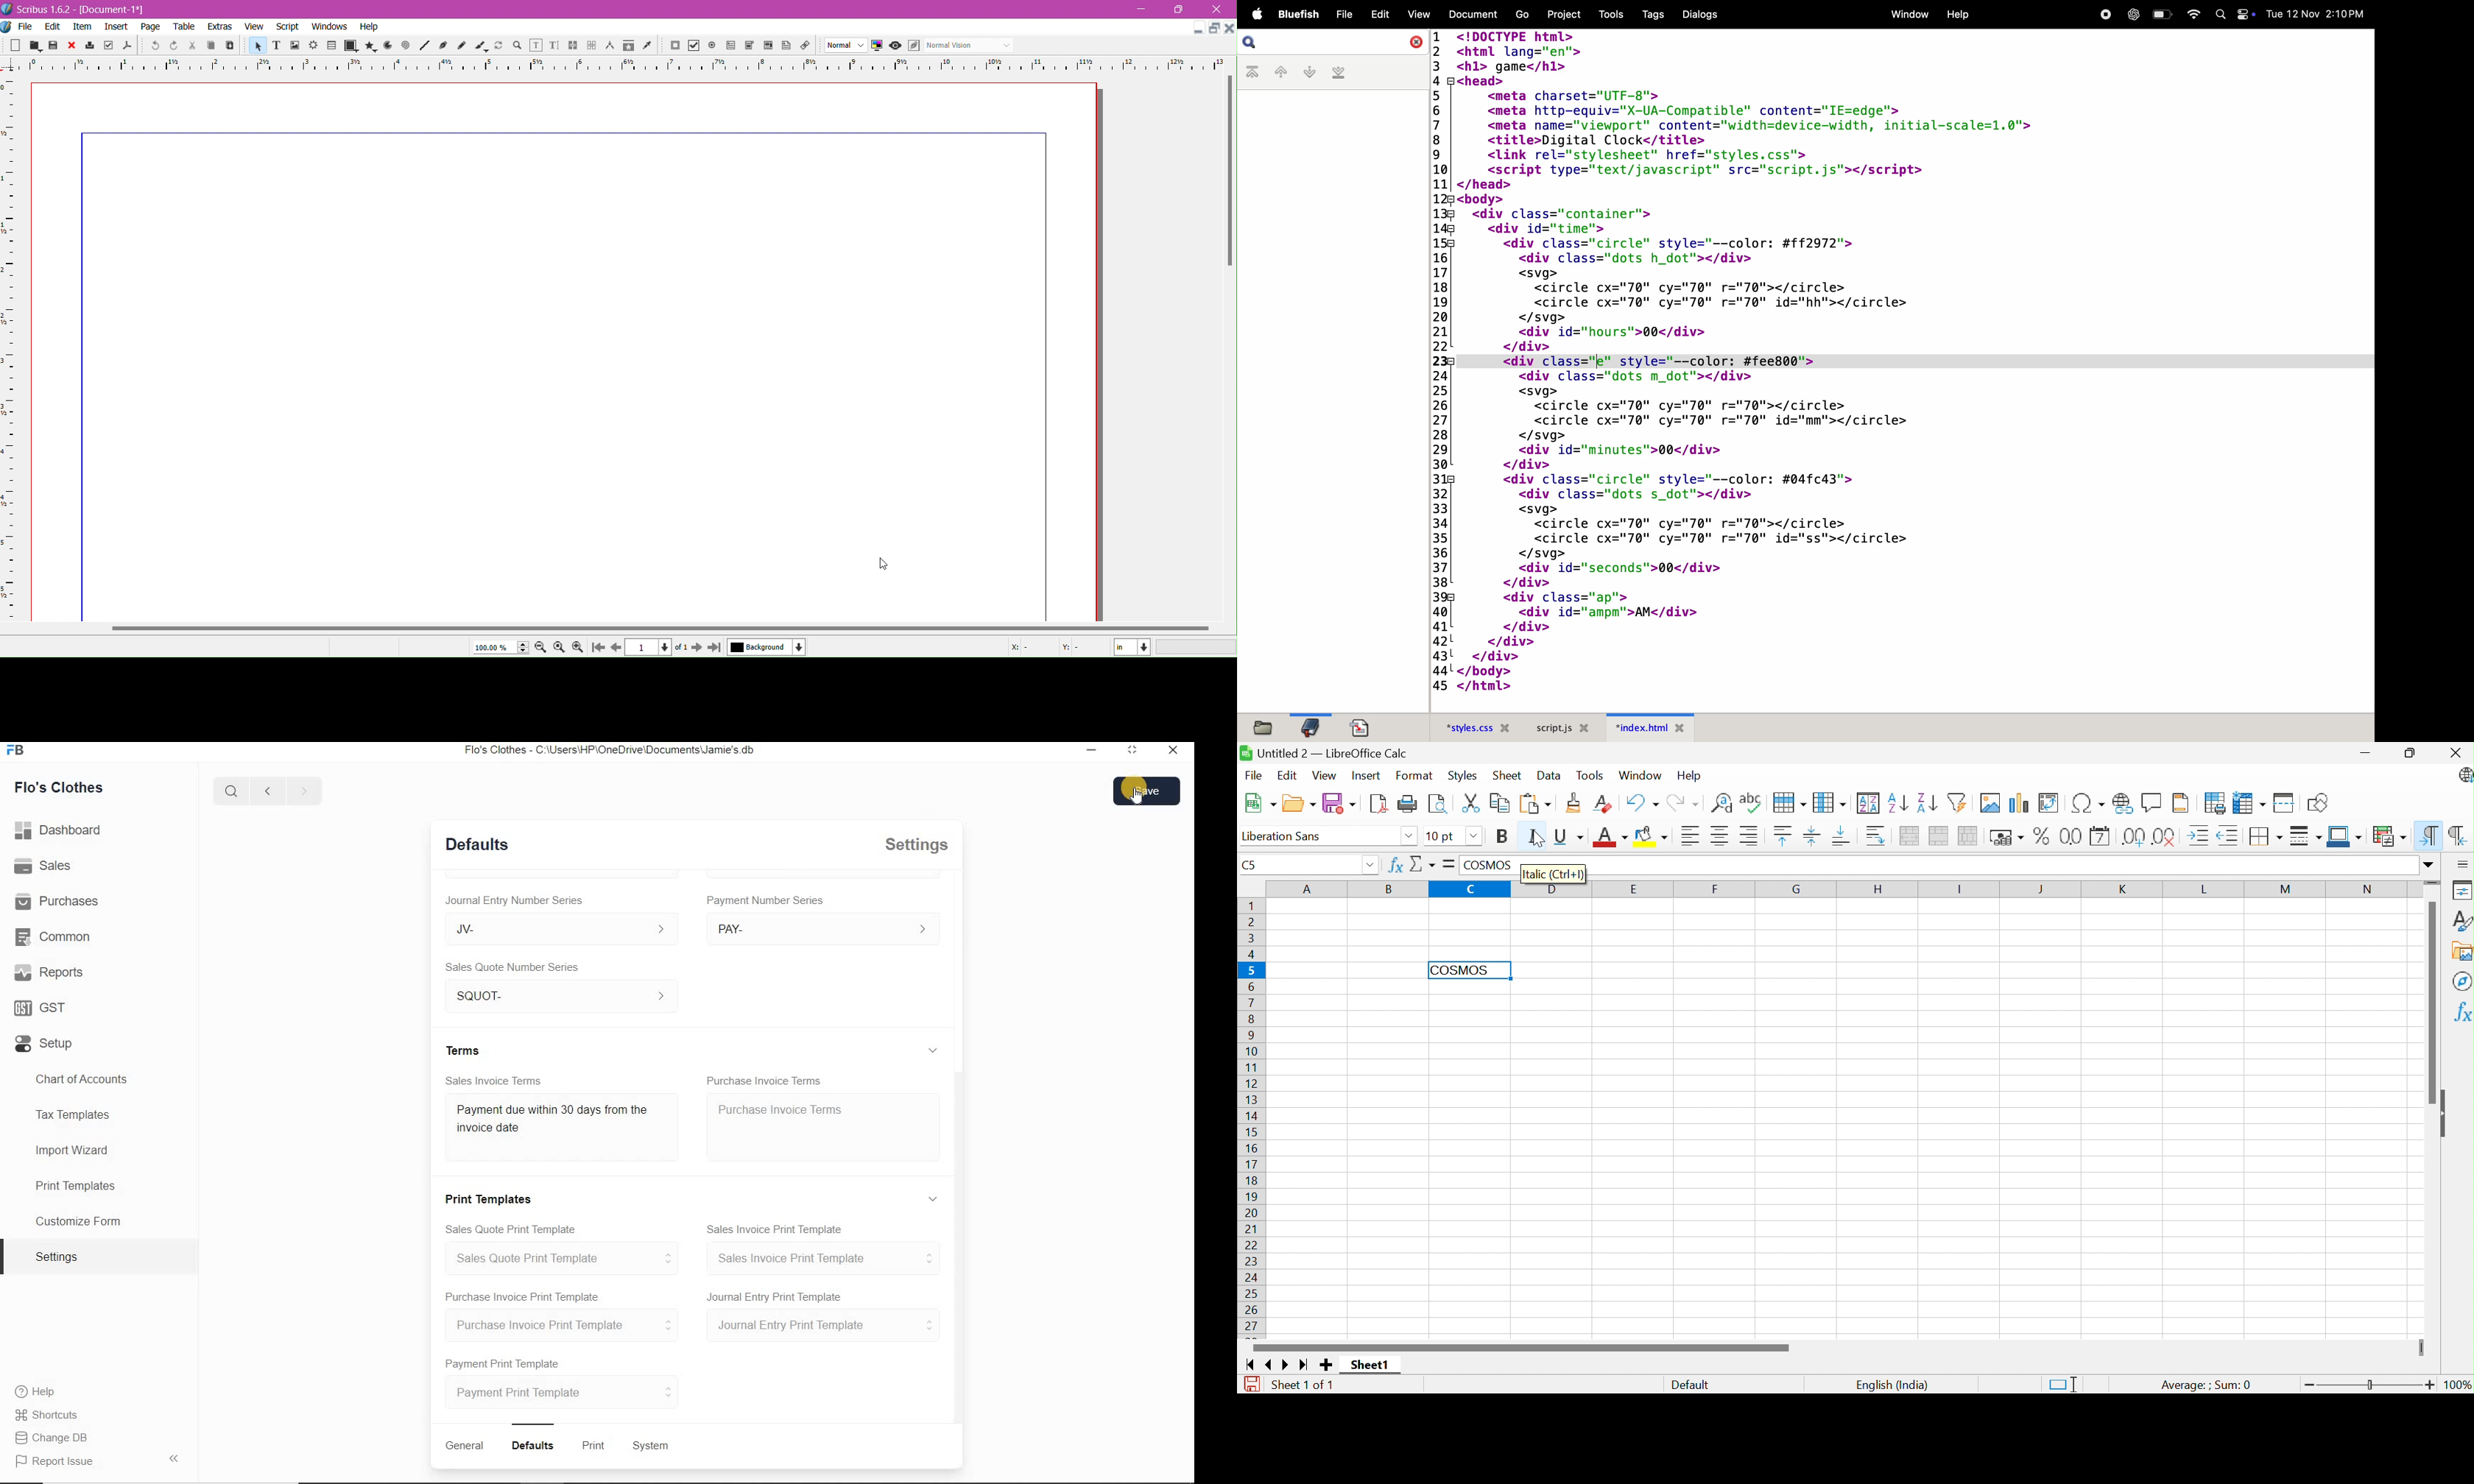 The image size is (2492, 1484). What do you see at coordinates (658, 648) in the screenshot?
I see `page number` at bounding box center [658, 648].